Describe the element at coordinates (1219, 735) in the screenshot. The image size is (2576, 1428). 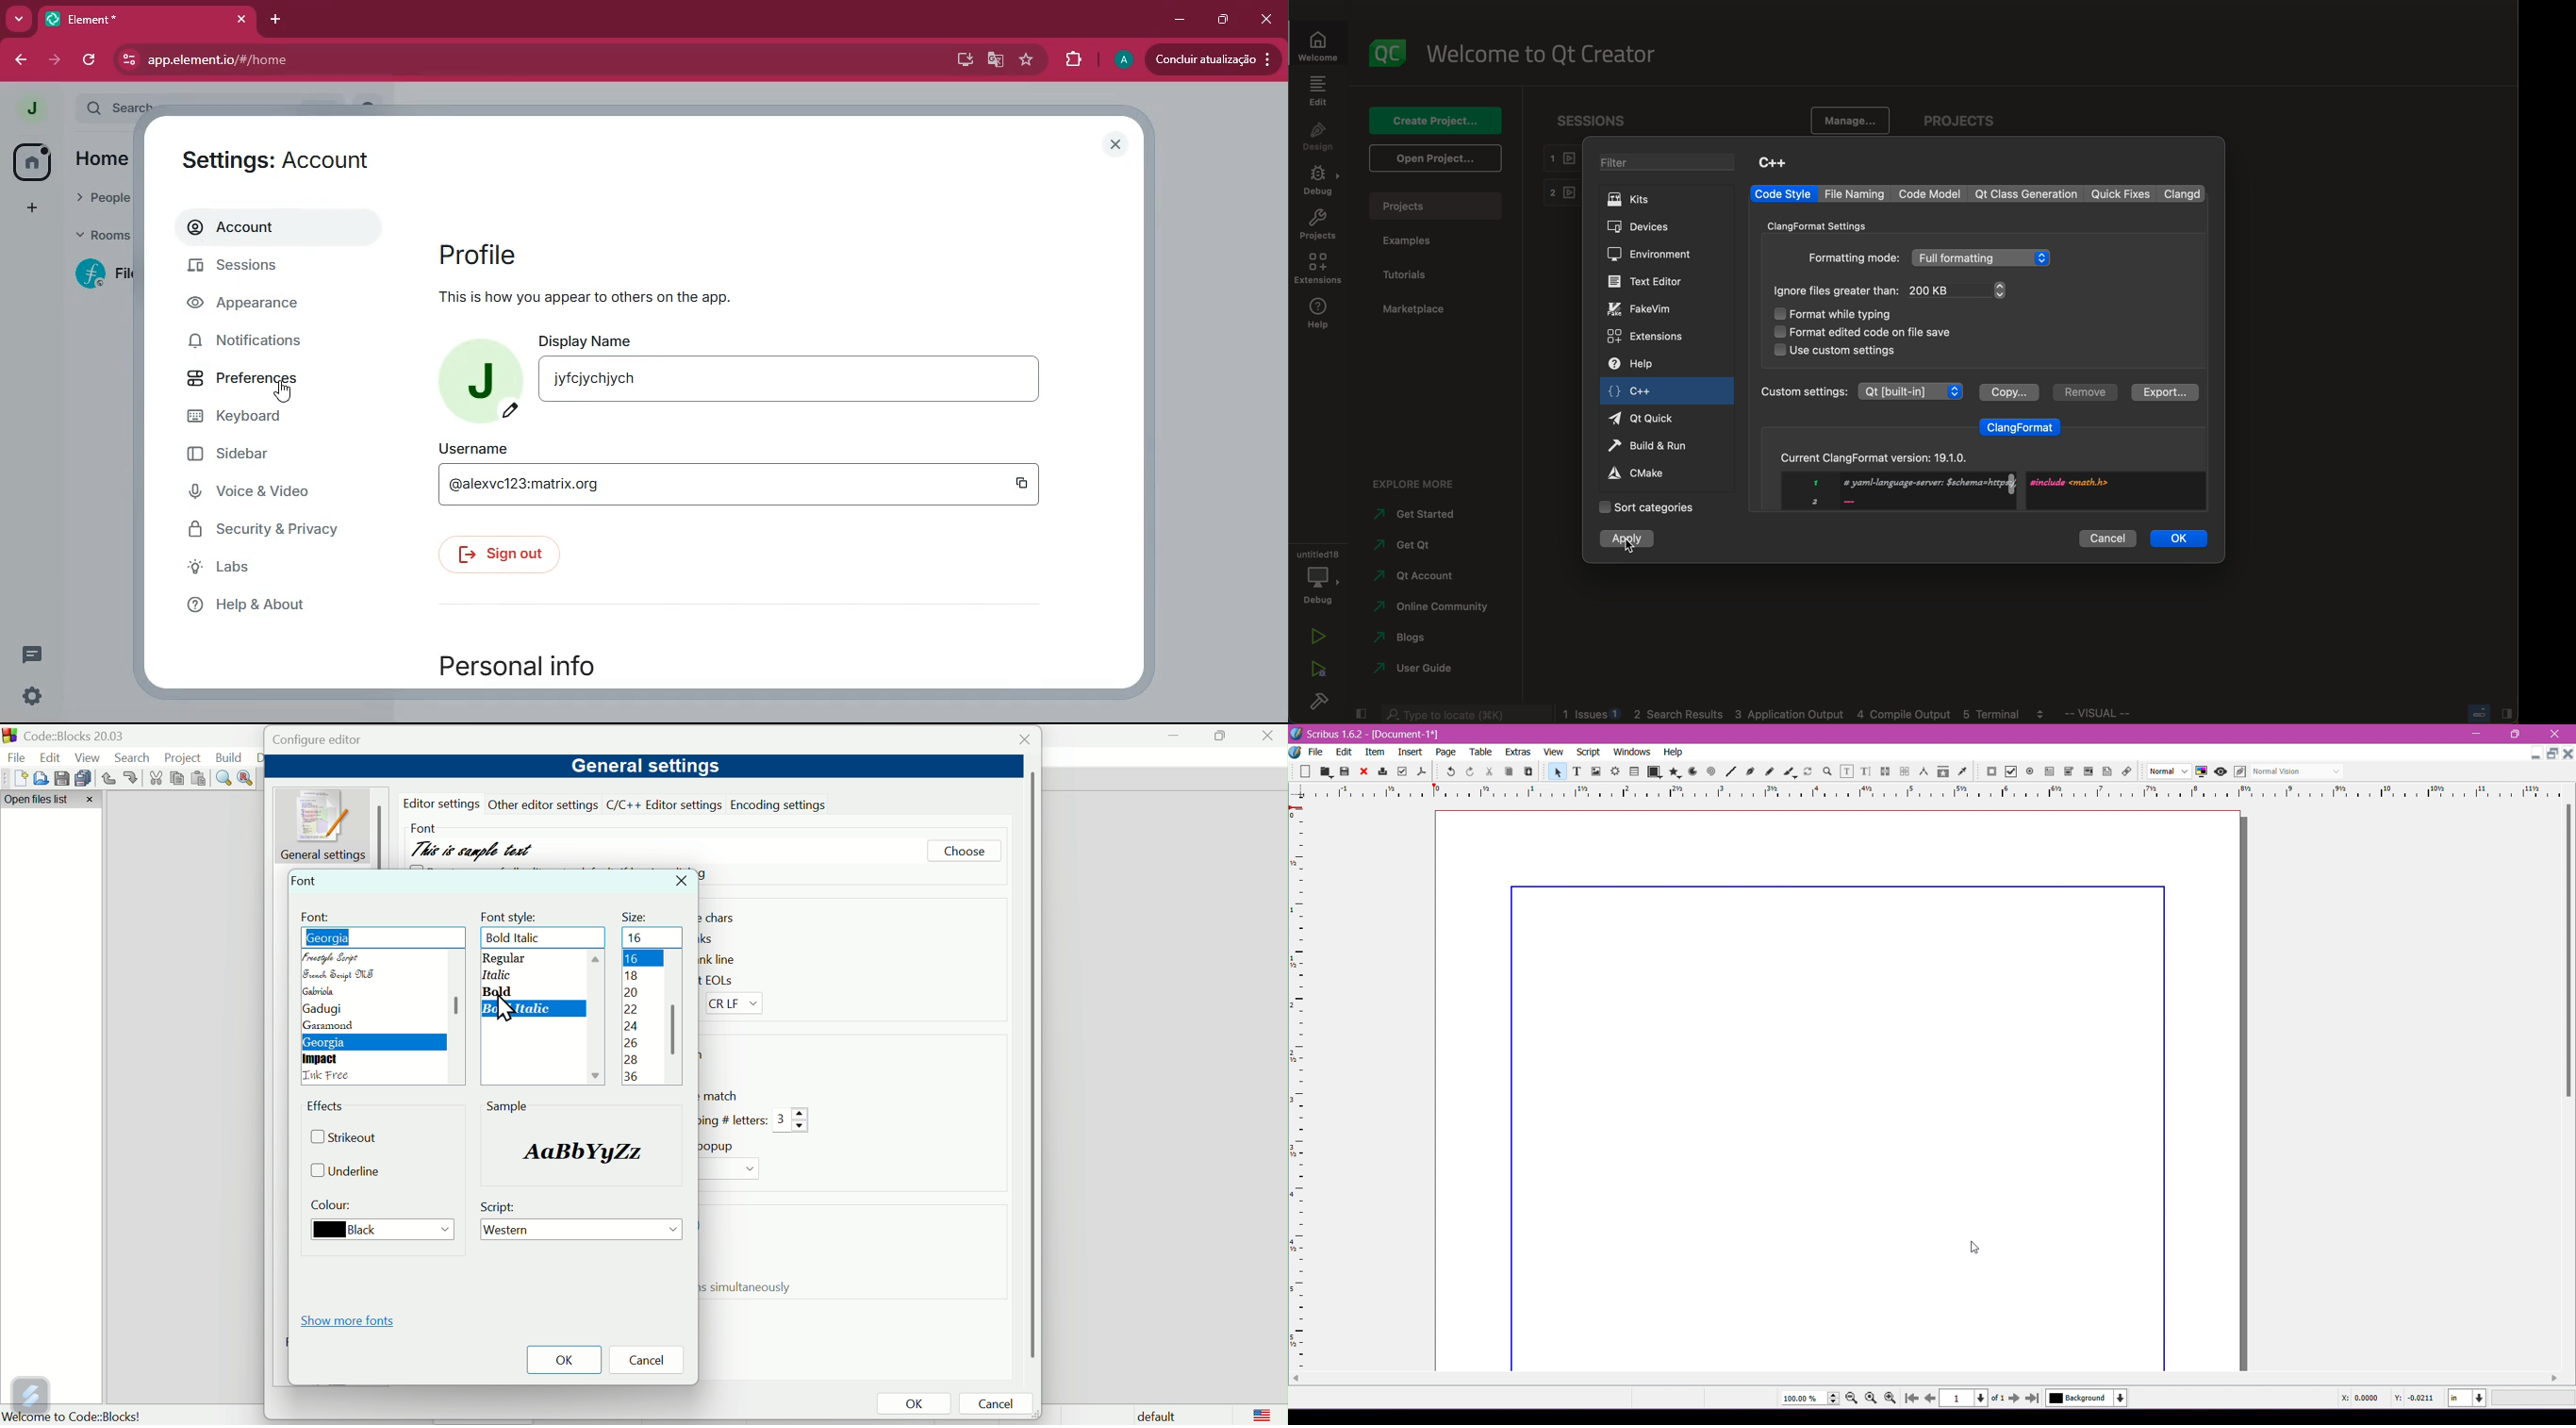
I see `maximise` at that location.